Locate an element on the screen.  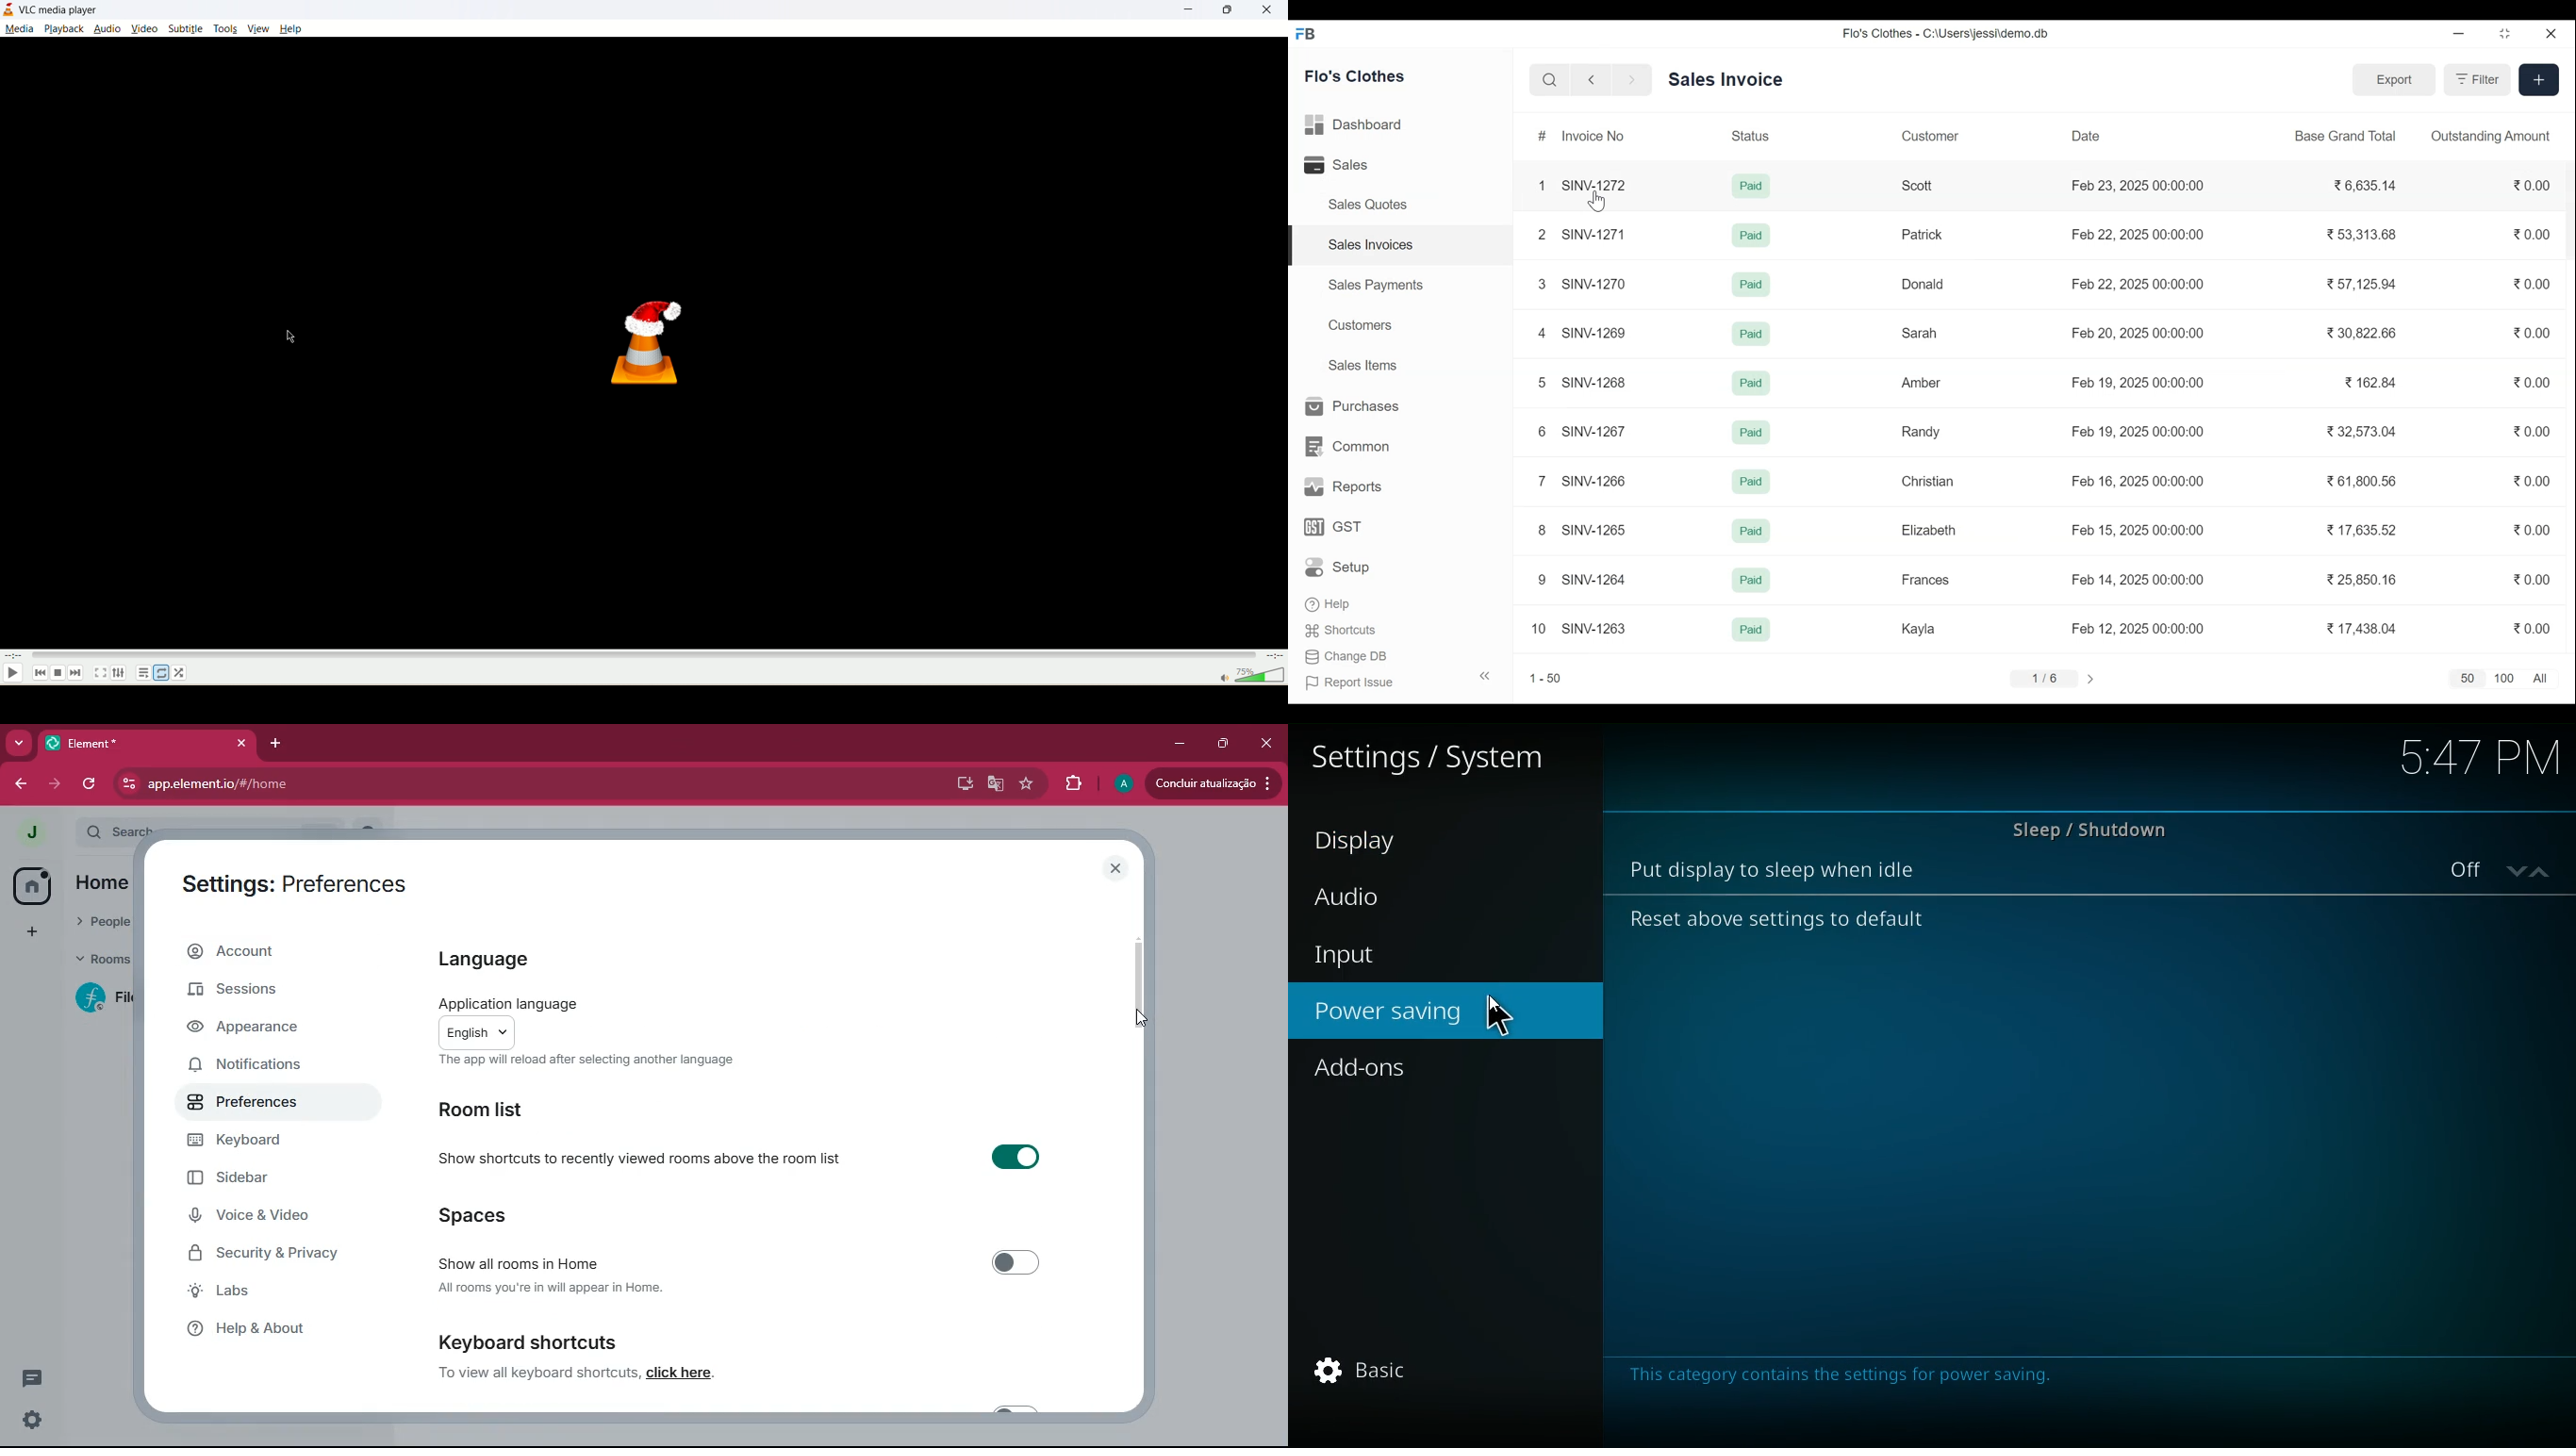
Feb 19, 2025 00:00:00 is located at coordinates (2138, 431).